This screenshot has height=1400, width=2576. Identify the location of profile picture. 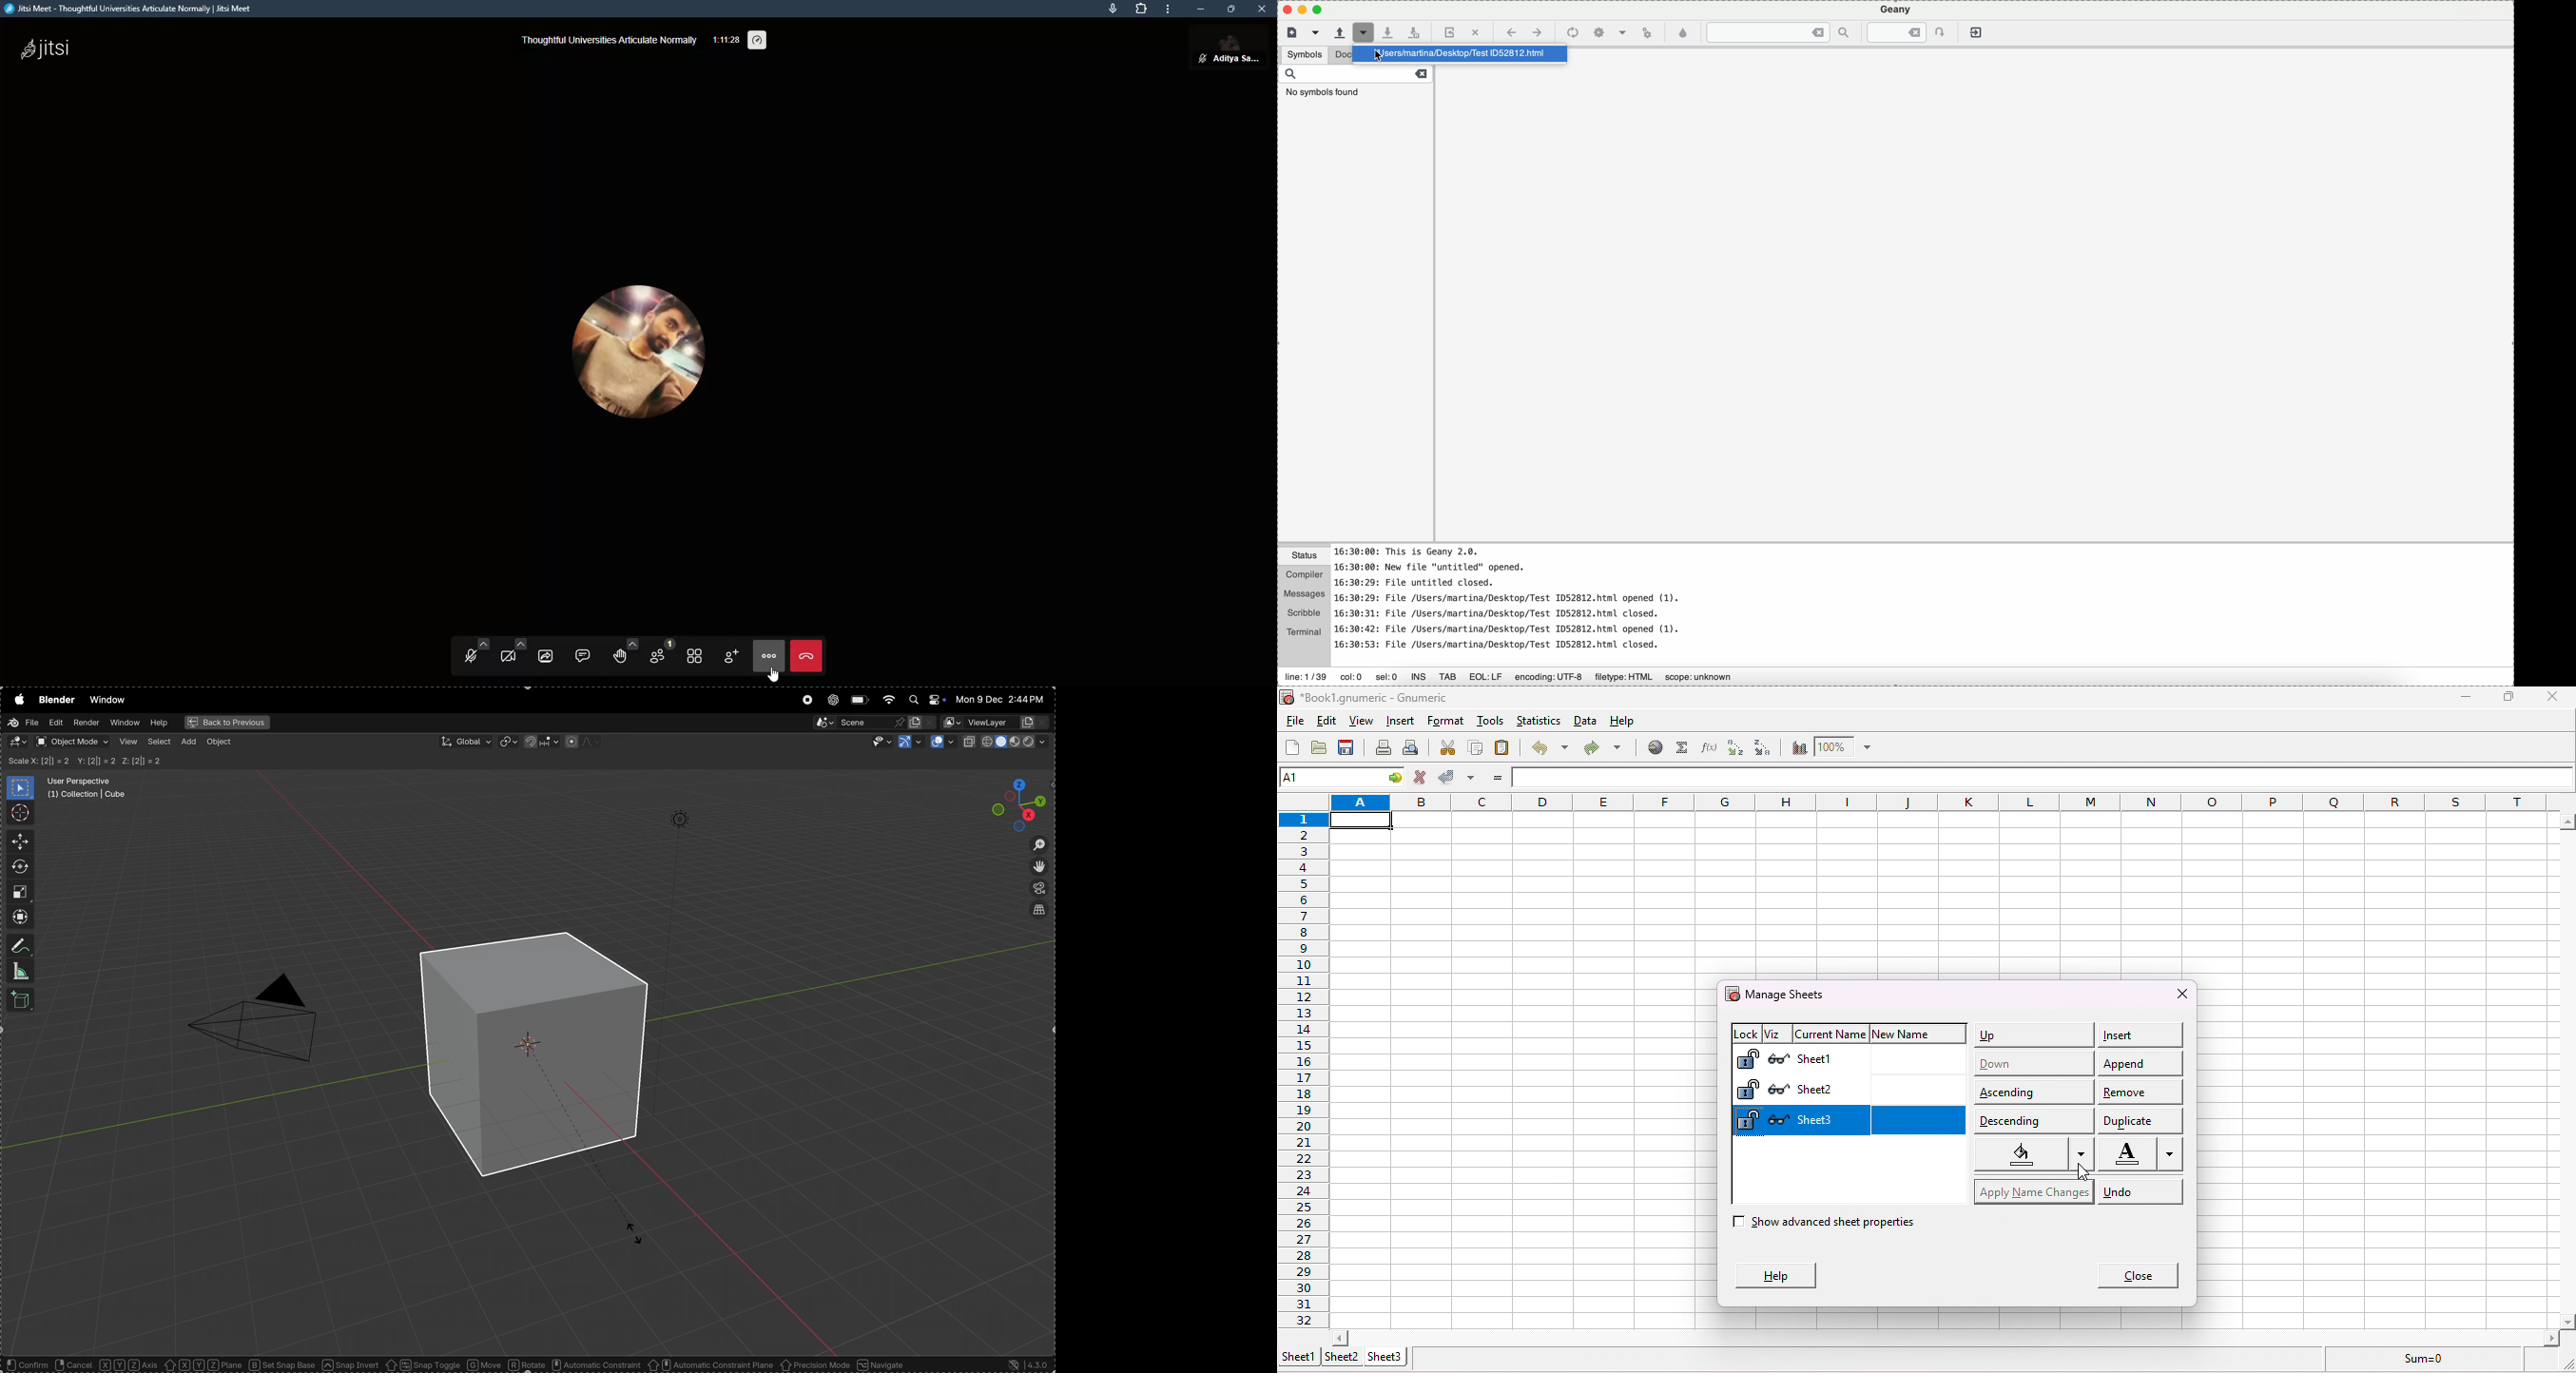
(635, 345).